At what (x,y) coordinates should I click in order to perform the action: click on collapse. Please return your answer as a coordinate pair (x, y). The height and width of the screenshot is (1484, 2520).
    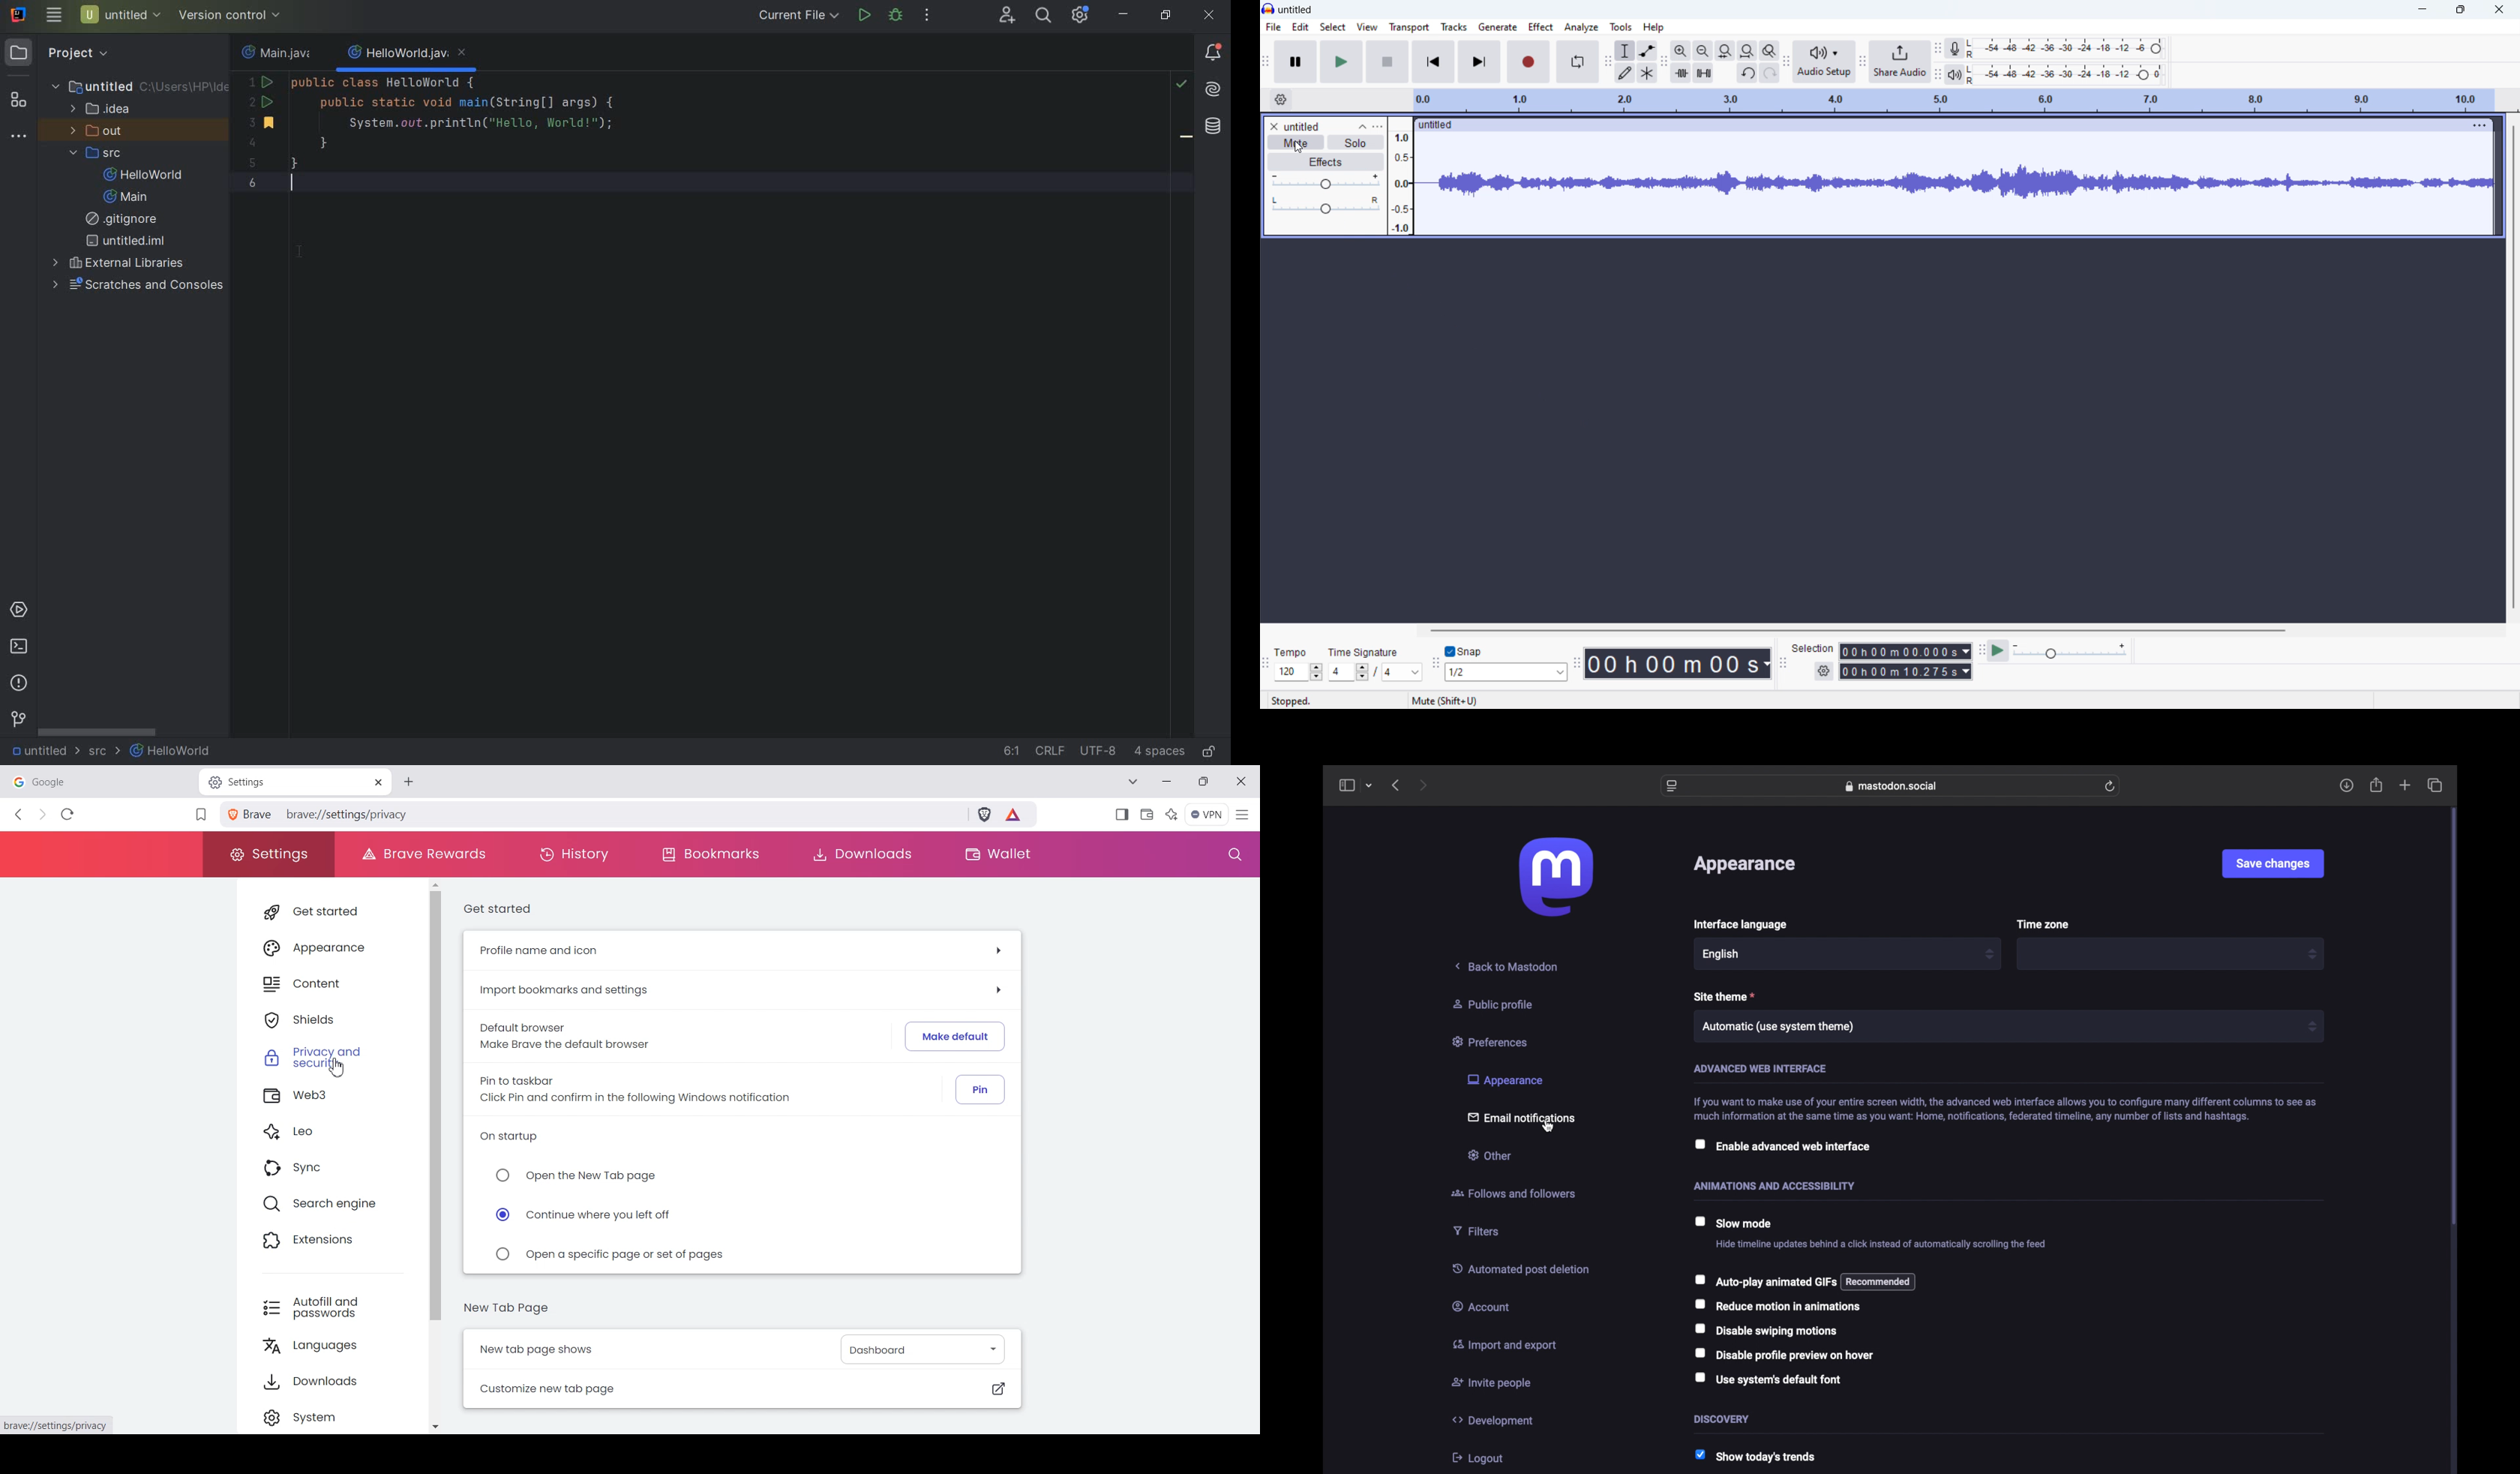
    Looking at the image, I should click on (1362, 127).